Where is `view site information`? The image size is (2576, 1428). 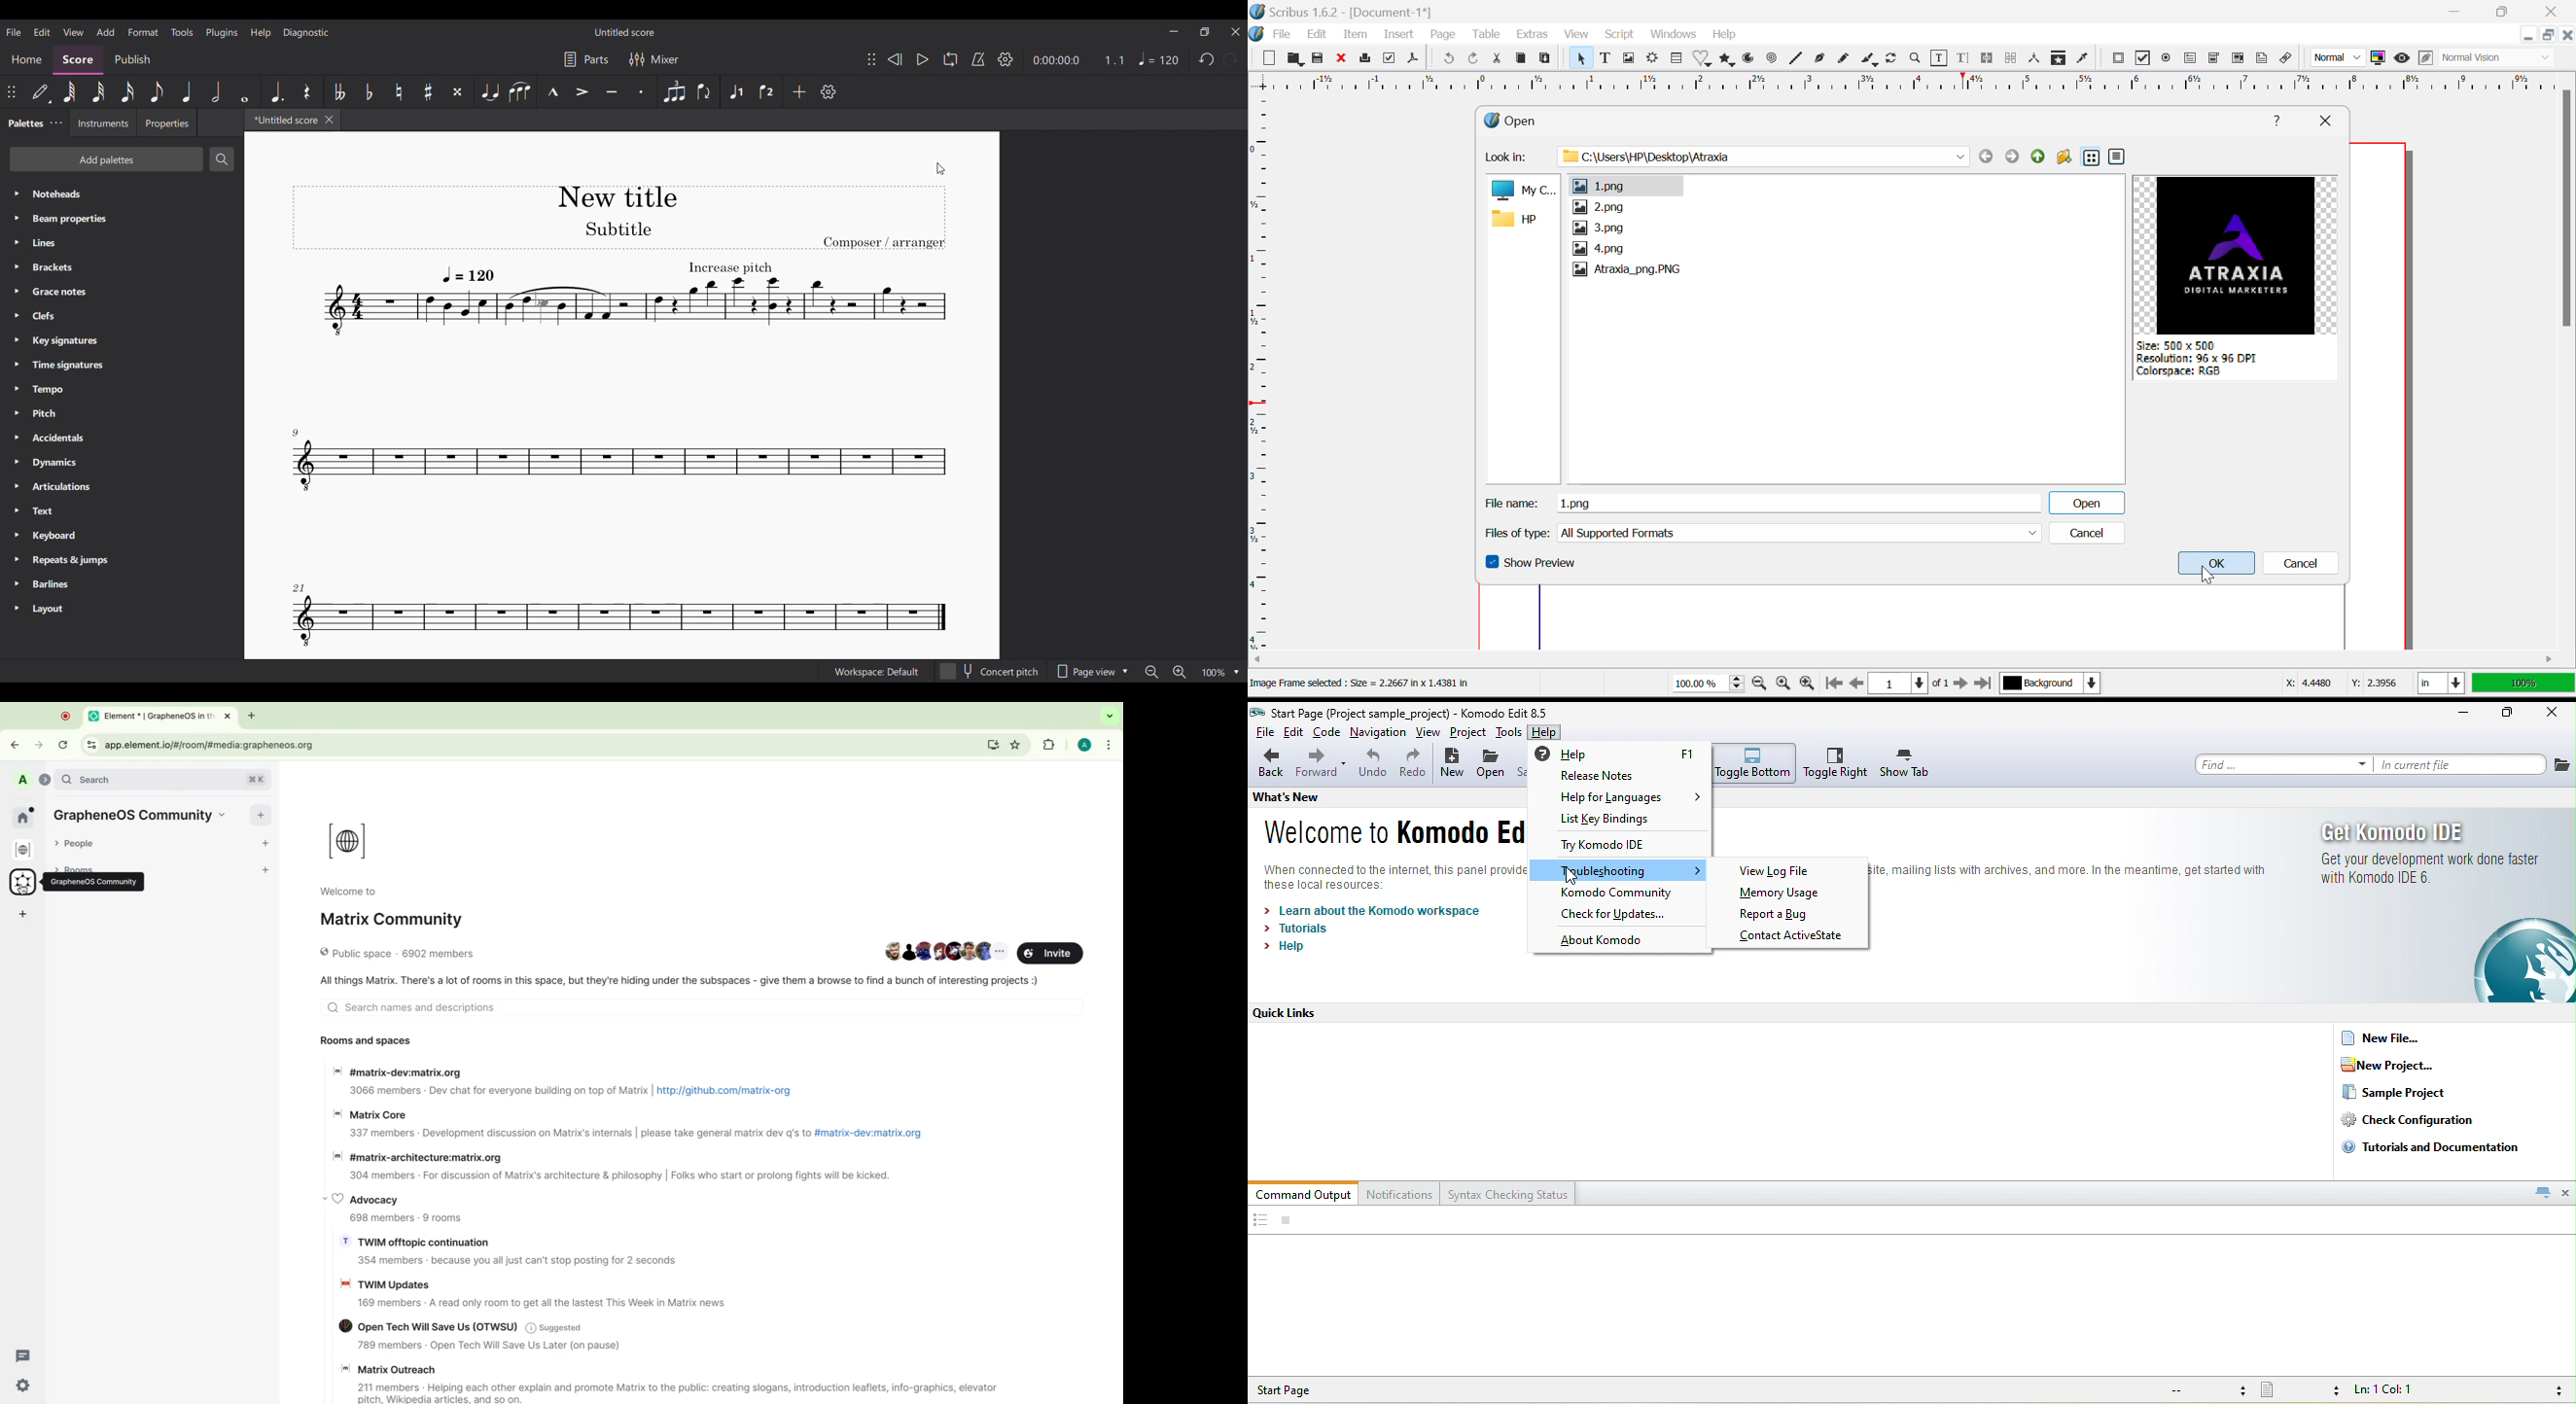 view site information is located at coordinates (90, 745).